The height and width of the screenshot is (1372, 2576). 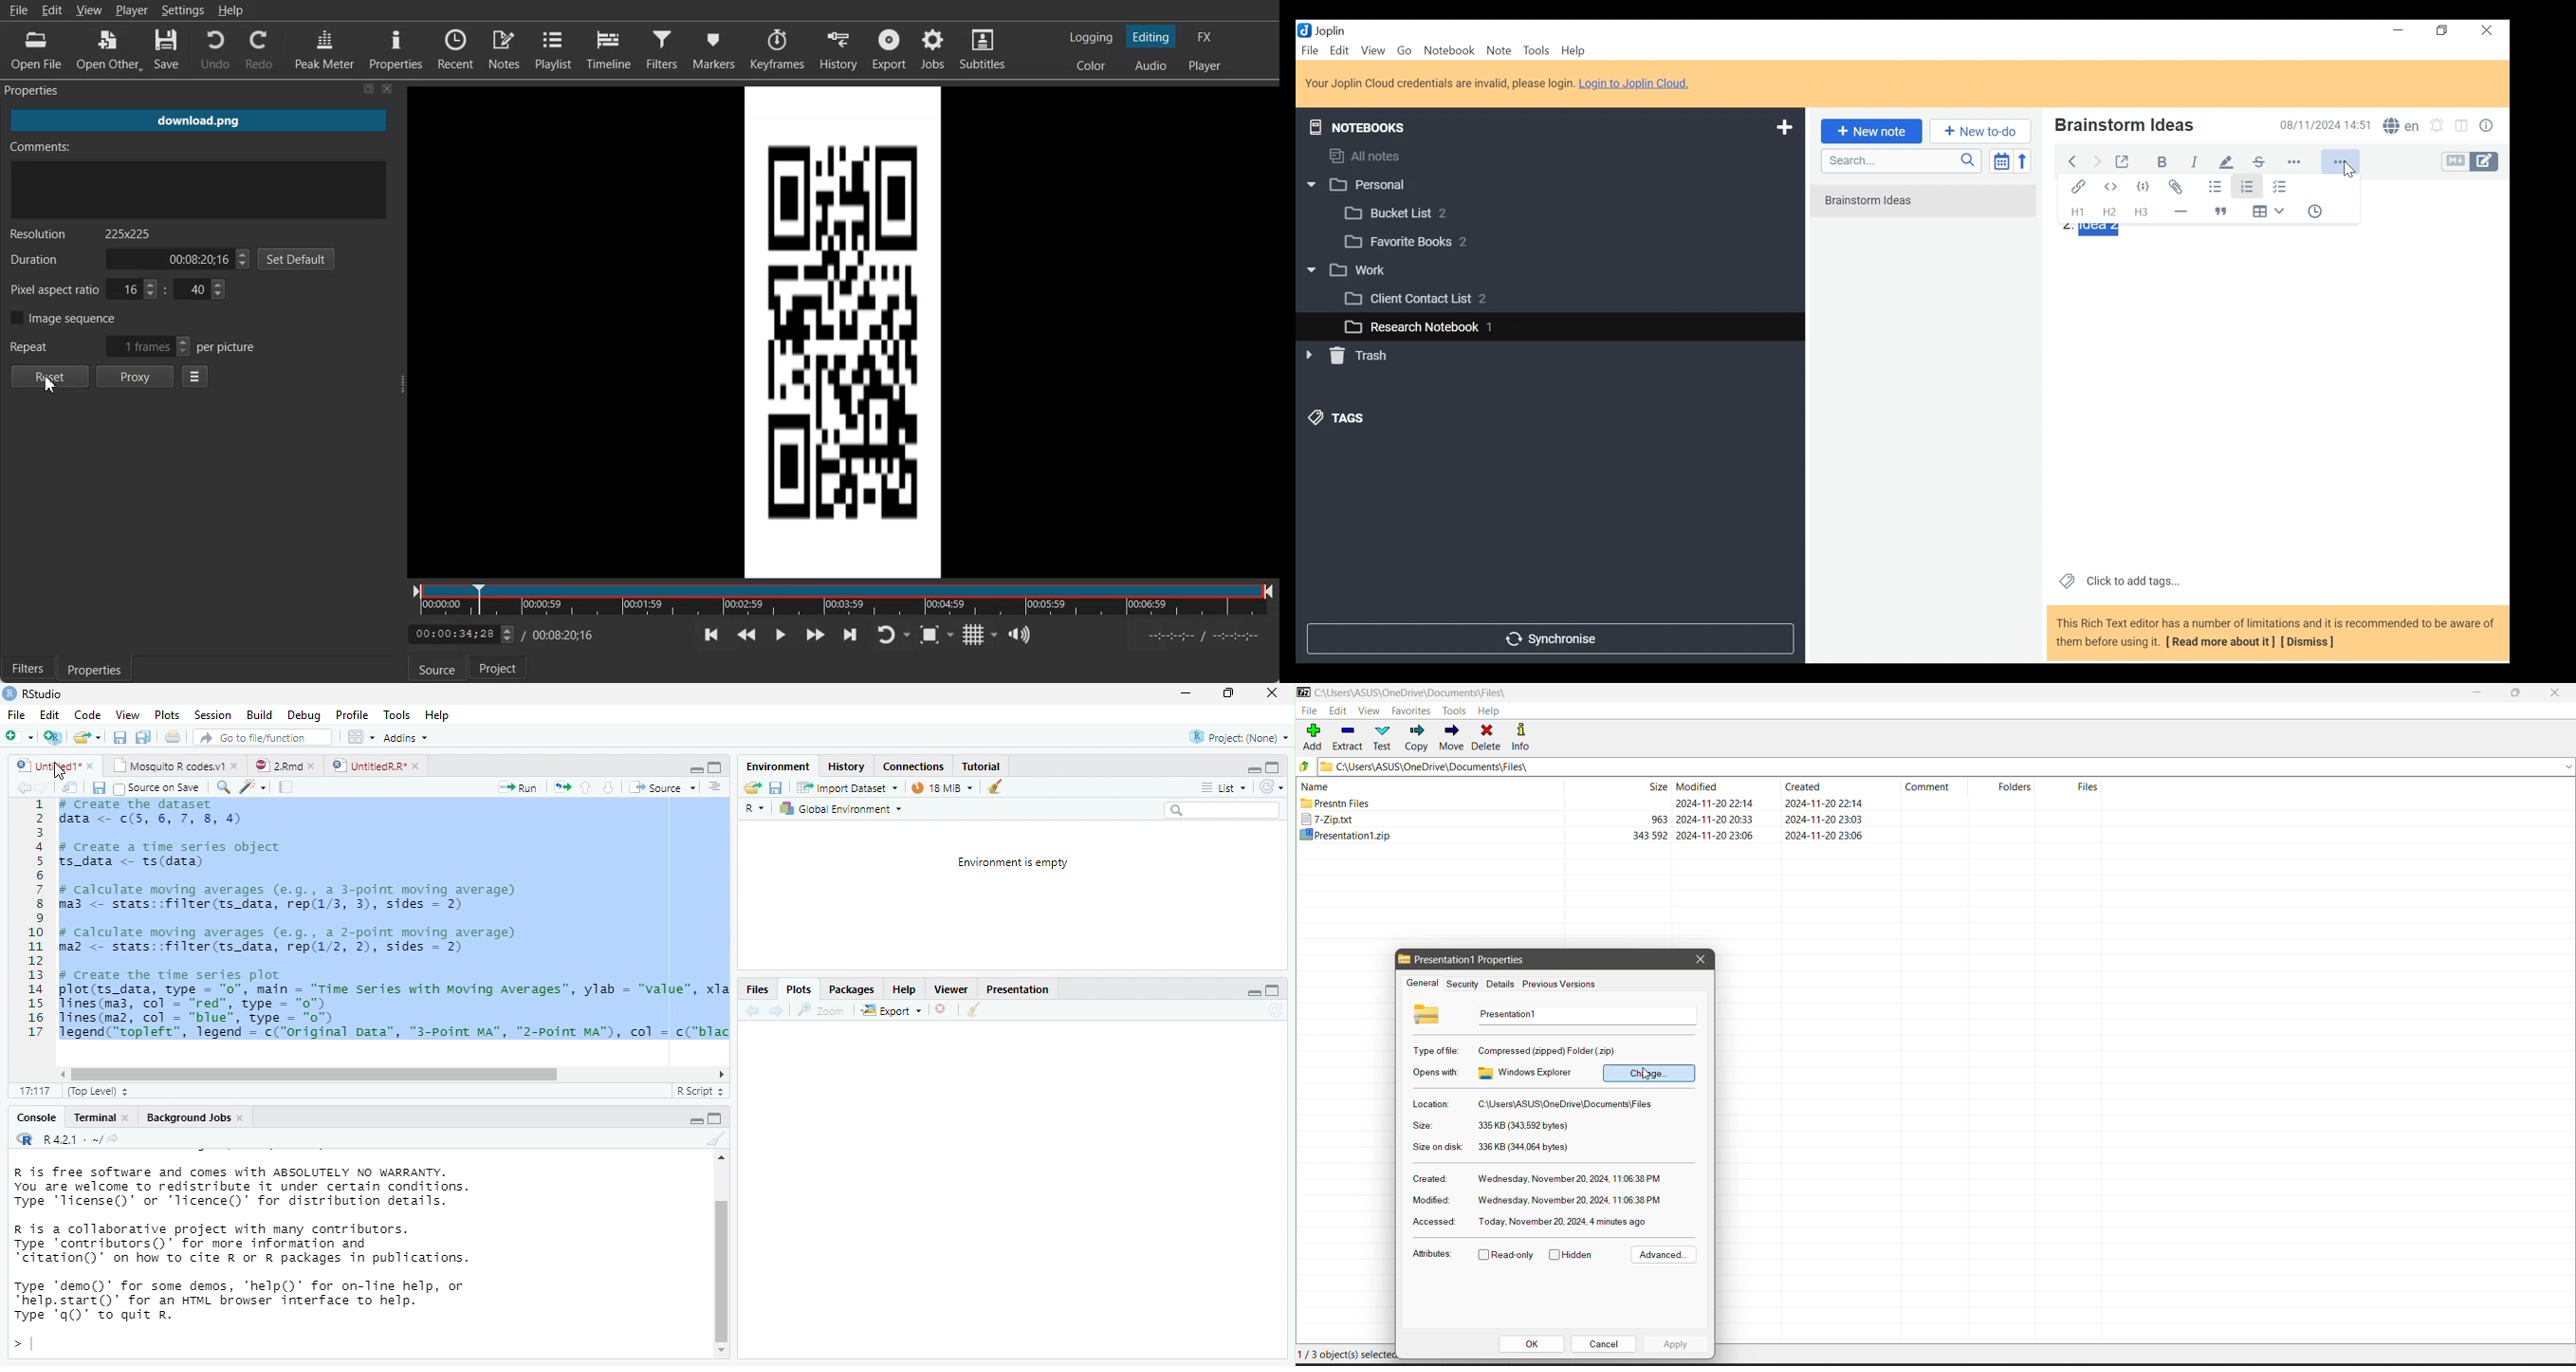 What do you see at coordinates (608, 787) in the screenshot?
I see `down` at bounding box center [608, 787].